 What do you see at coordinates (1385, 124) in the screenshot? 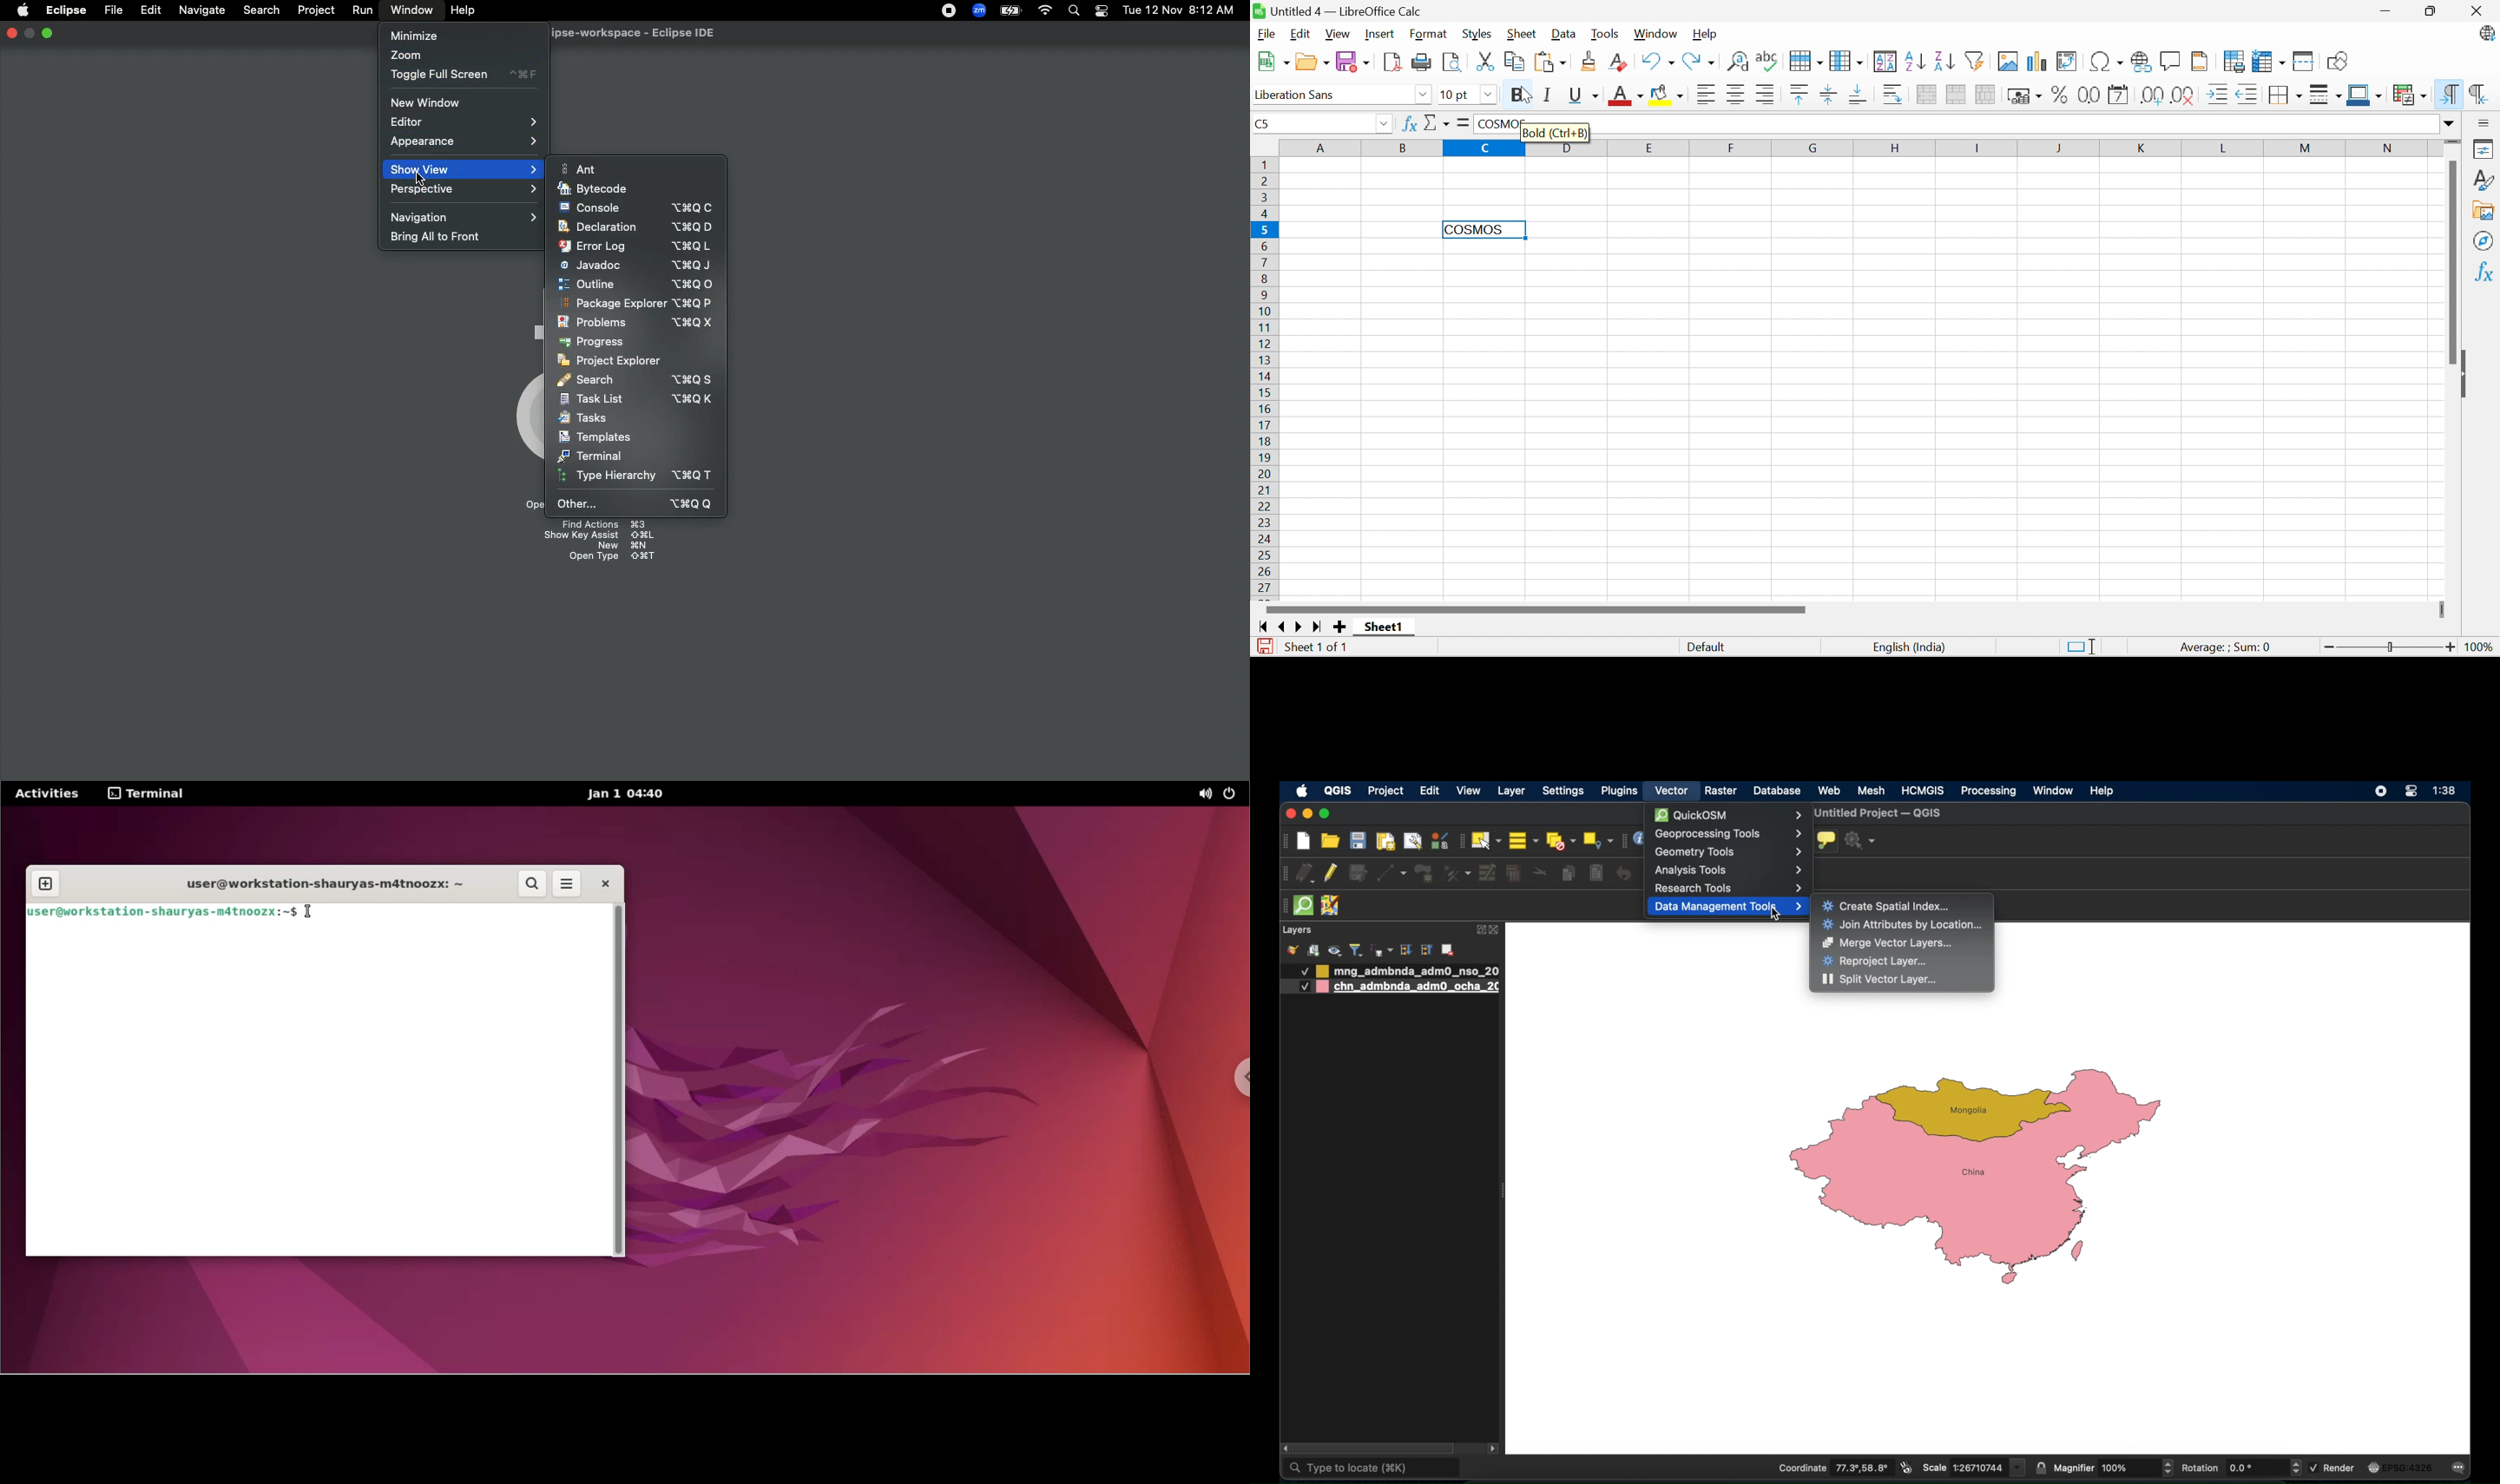
I see `Drop Down` at bounding box center [1385, 124].